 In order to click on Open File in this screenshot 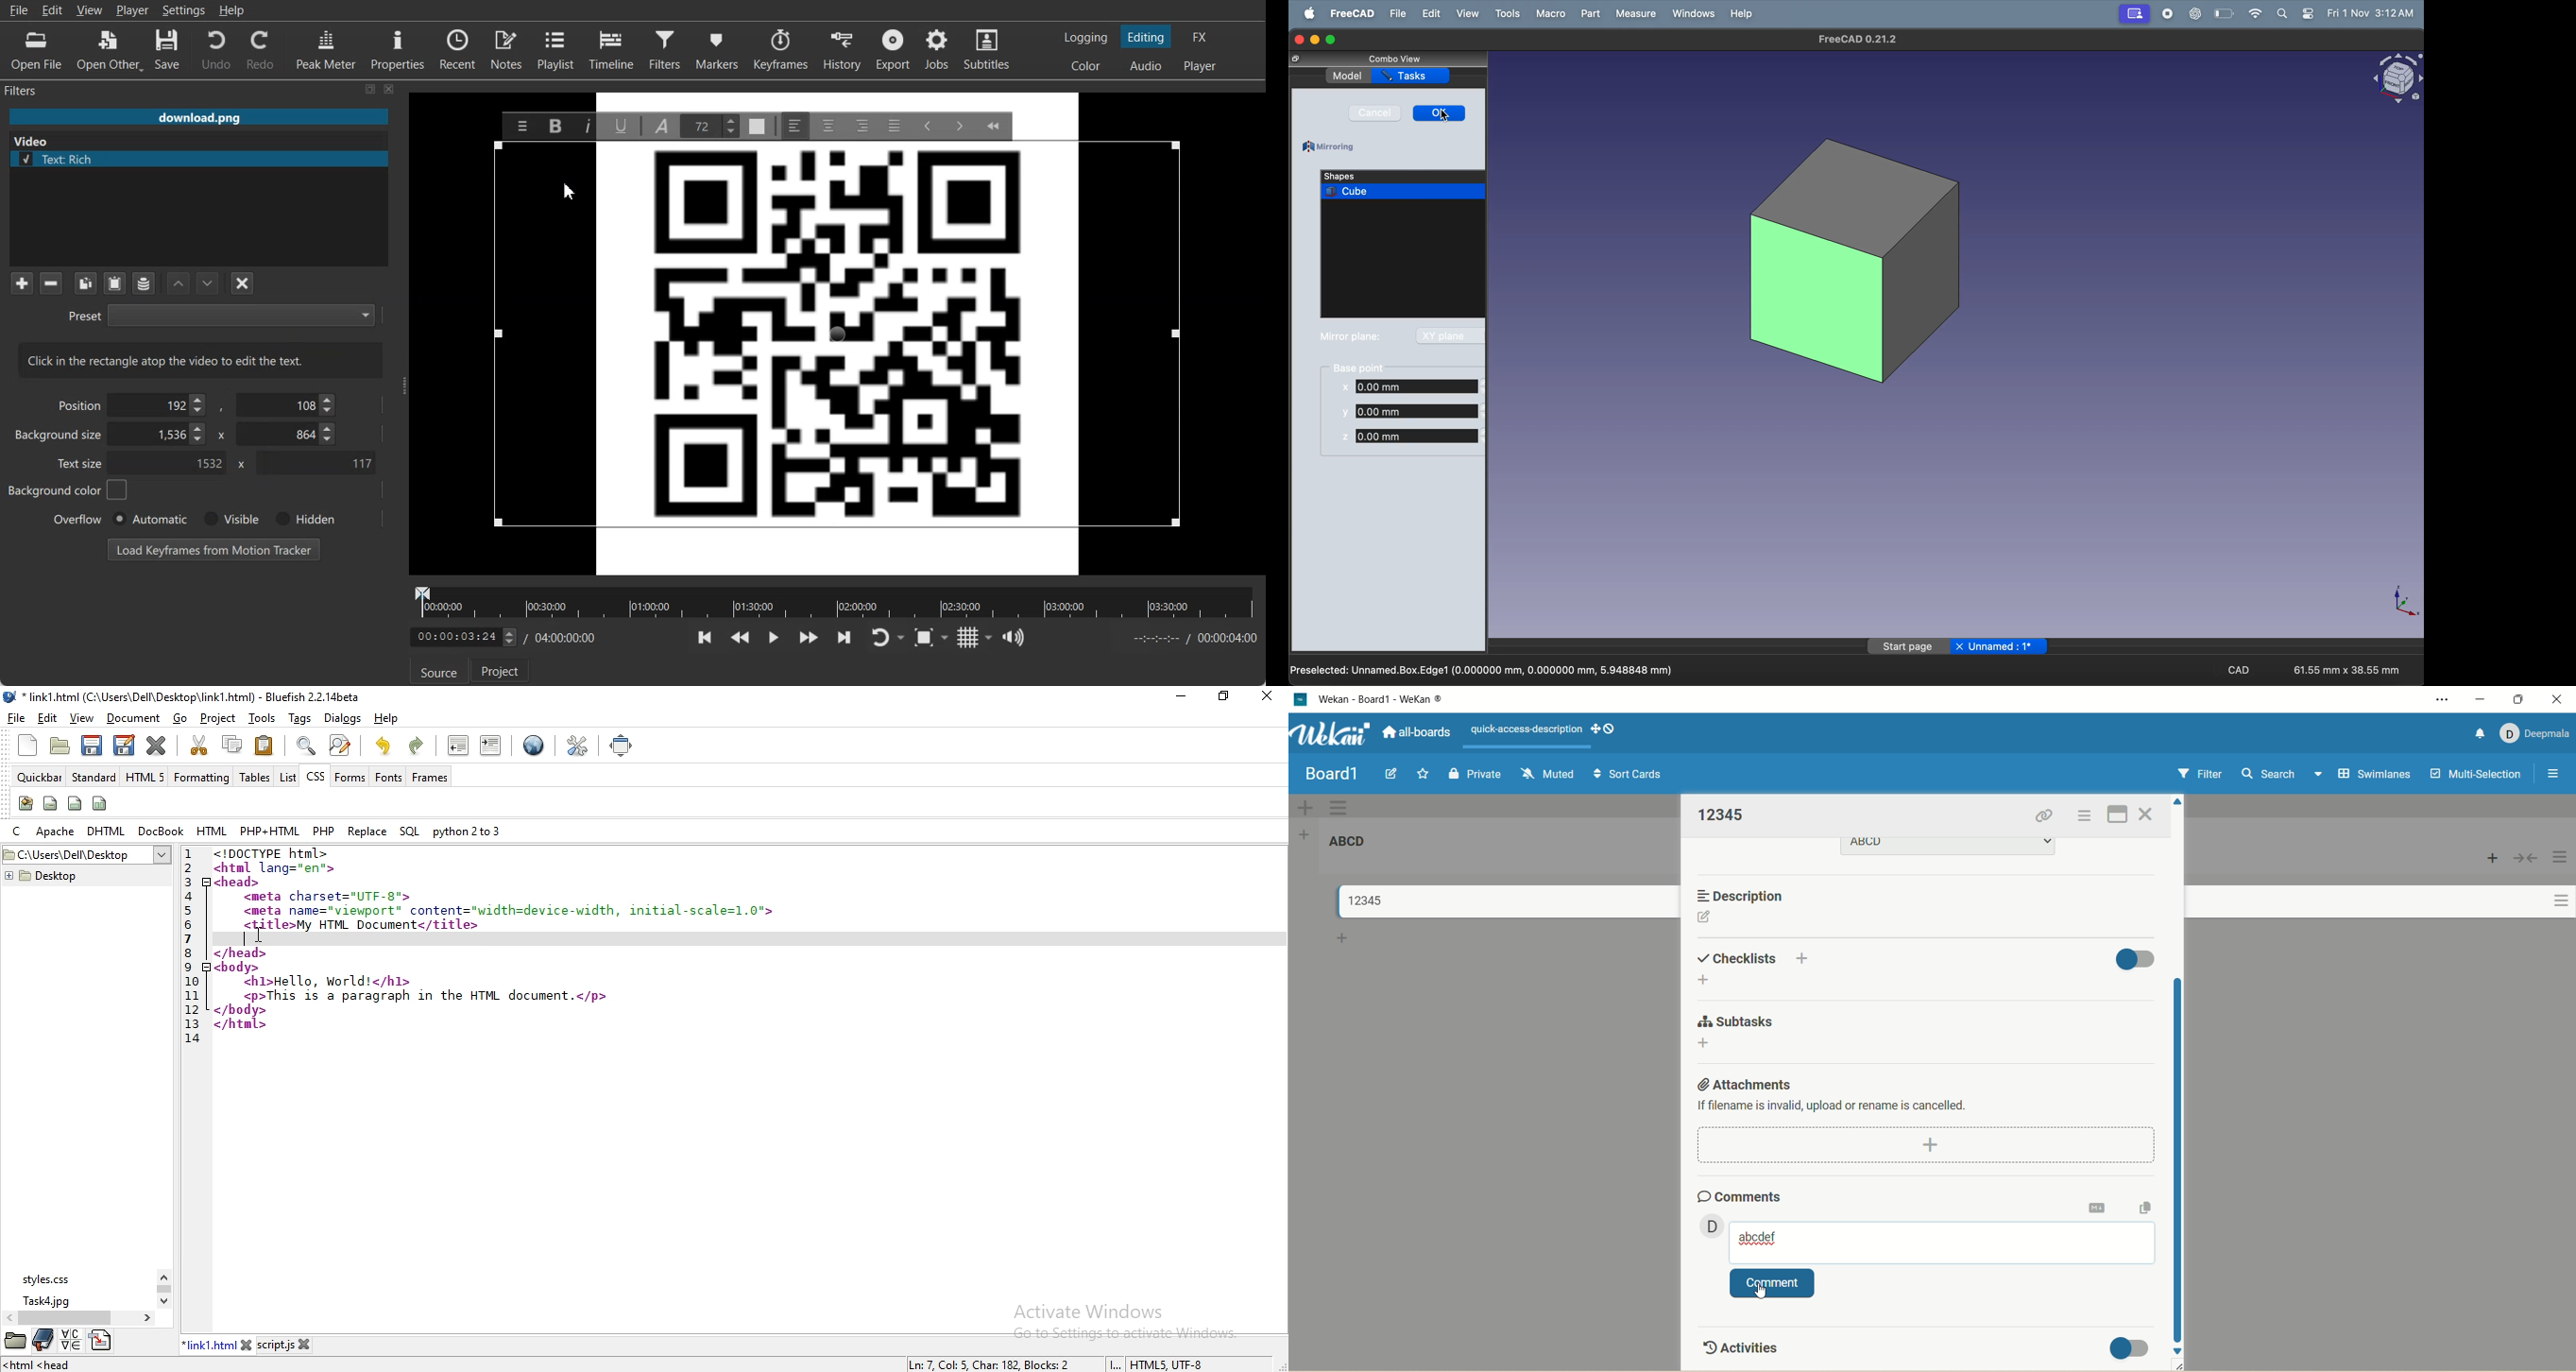, I will do `click(37, 51)`.